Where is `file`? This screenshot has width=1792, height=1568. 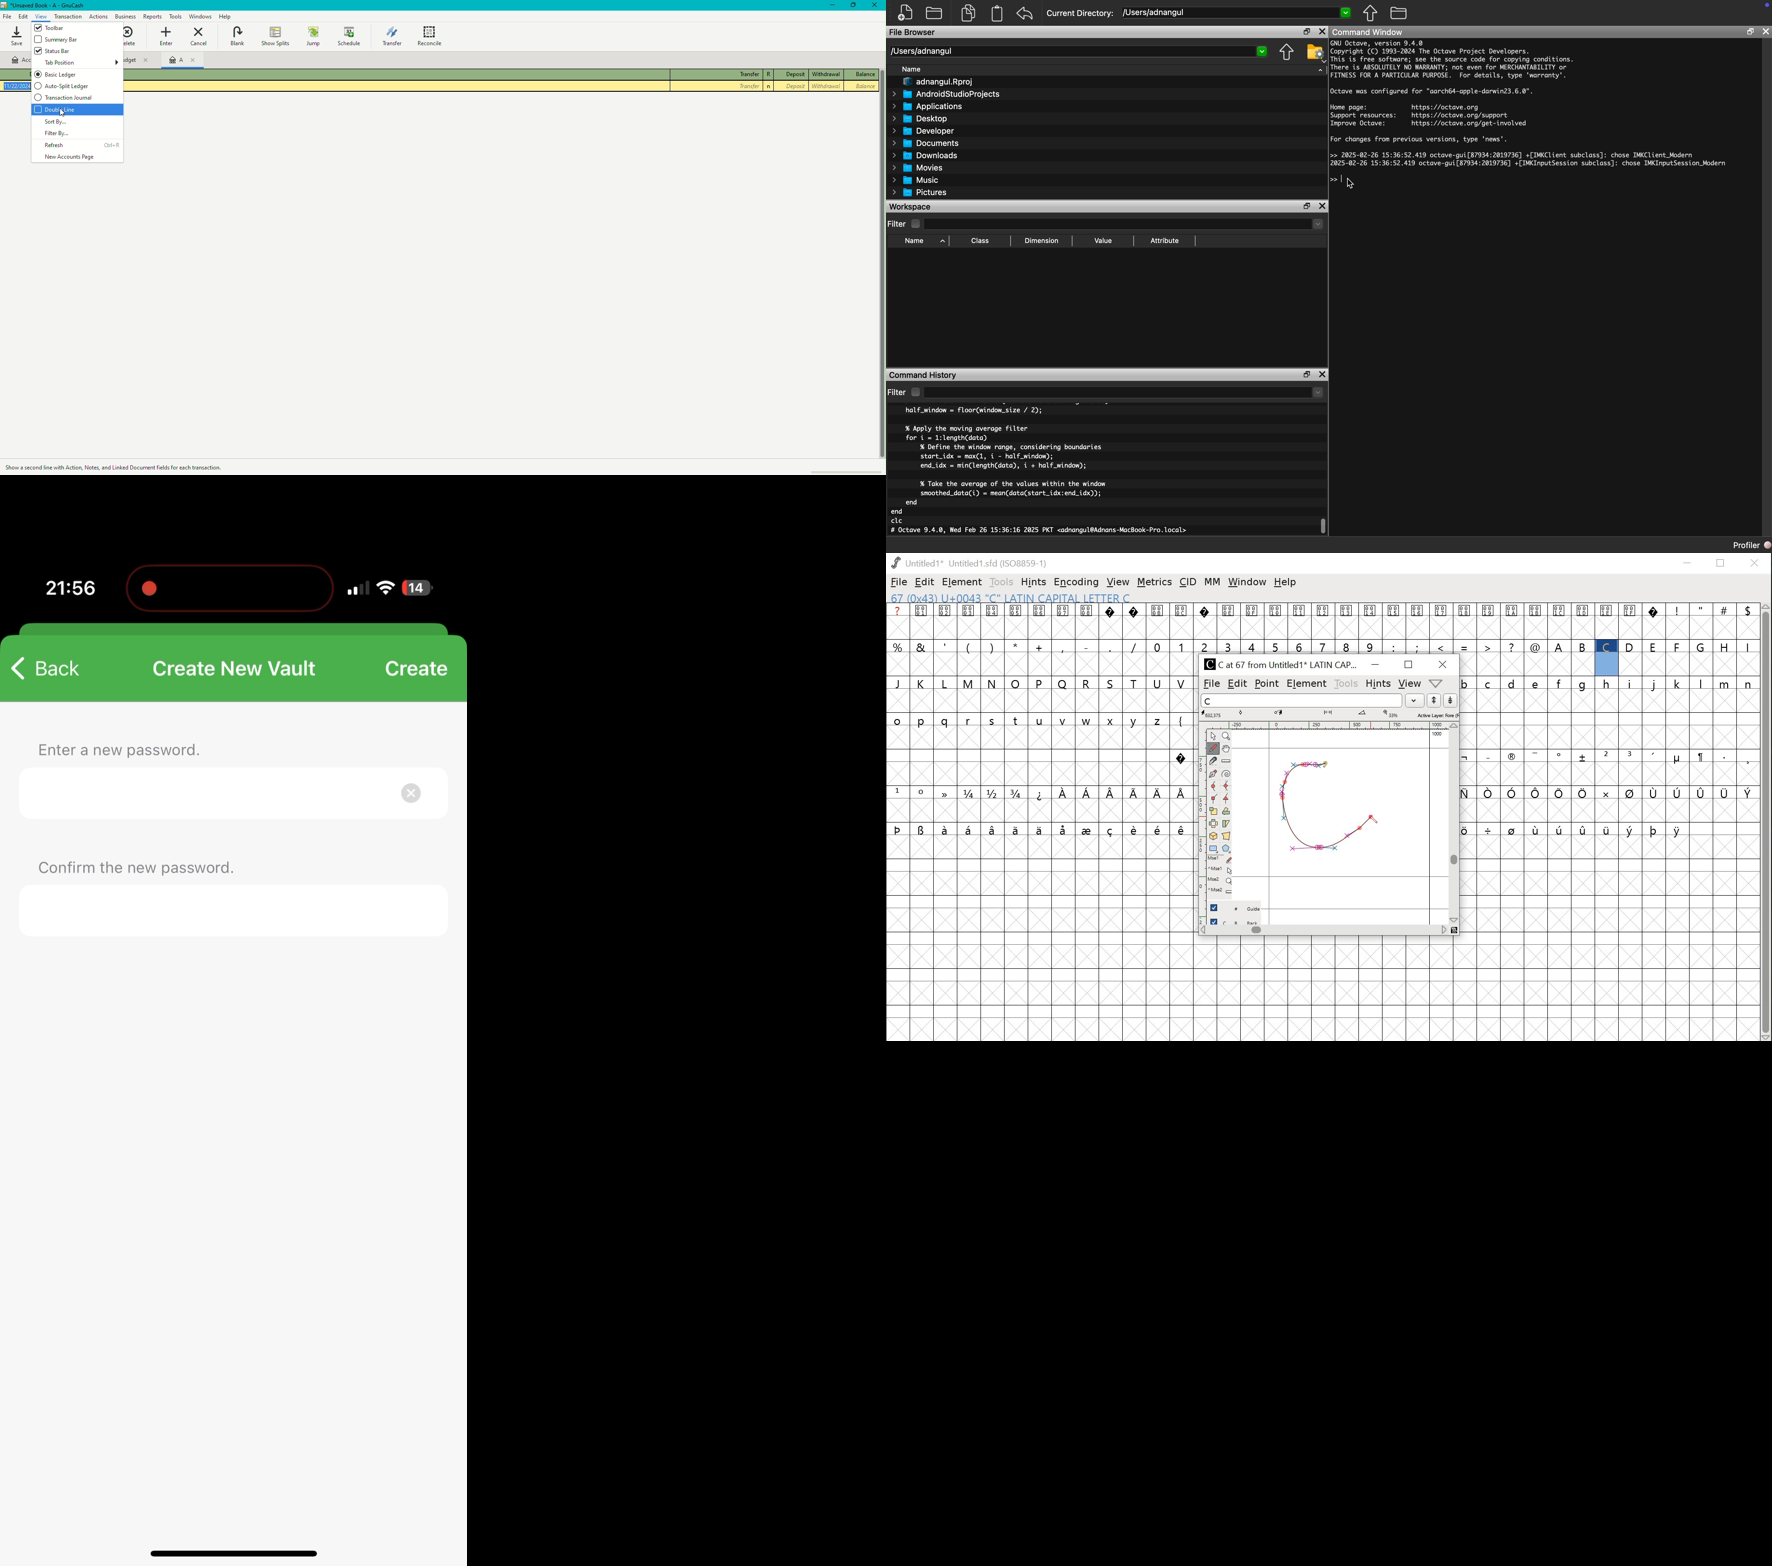
file is located at coordinates (1209, 684).